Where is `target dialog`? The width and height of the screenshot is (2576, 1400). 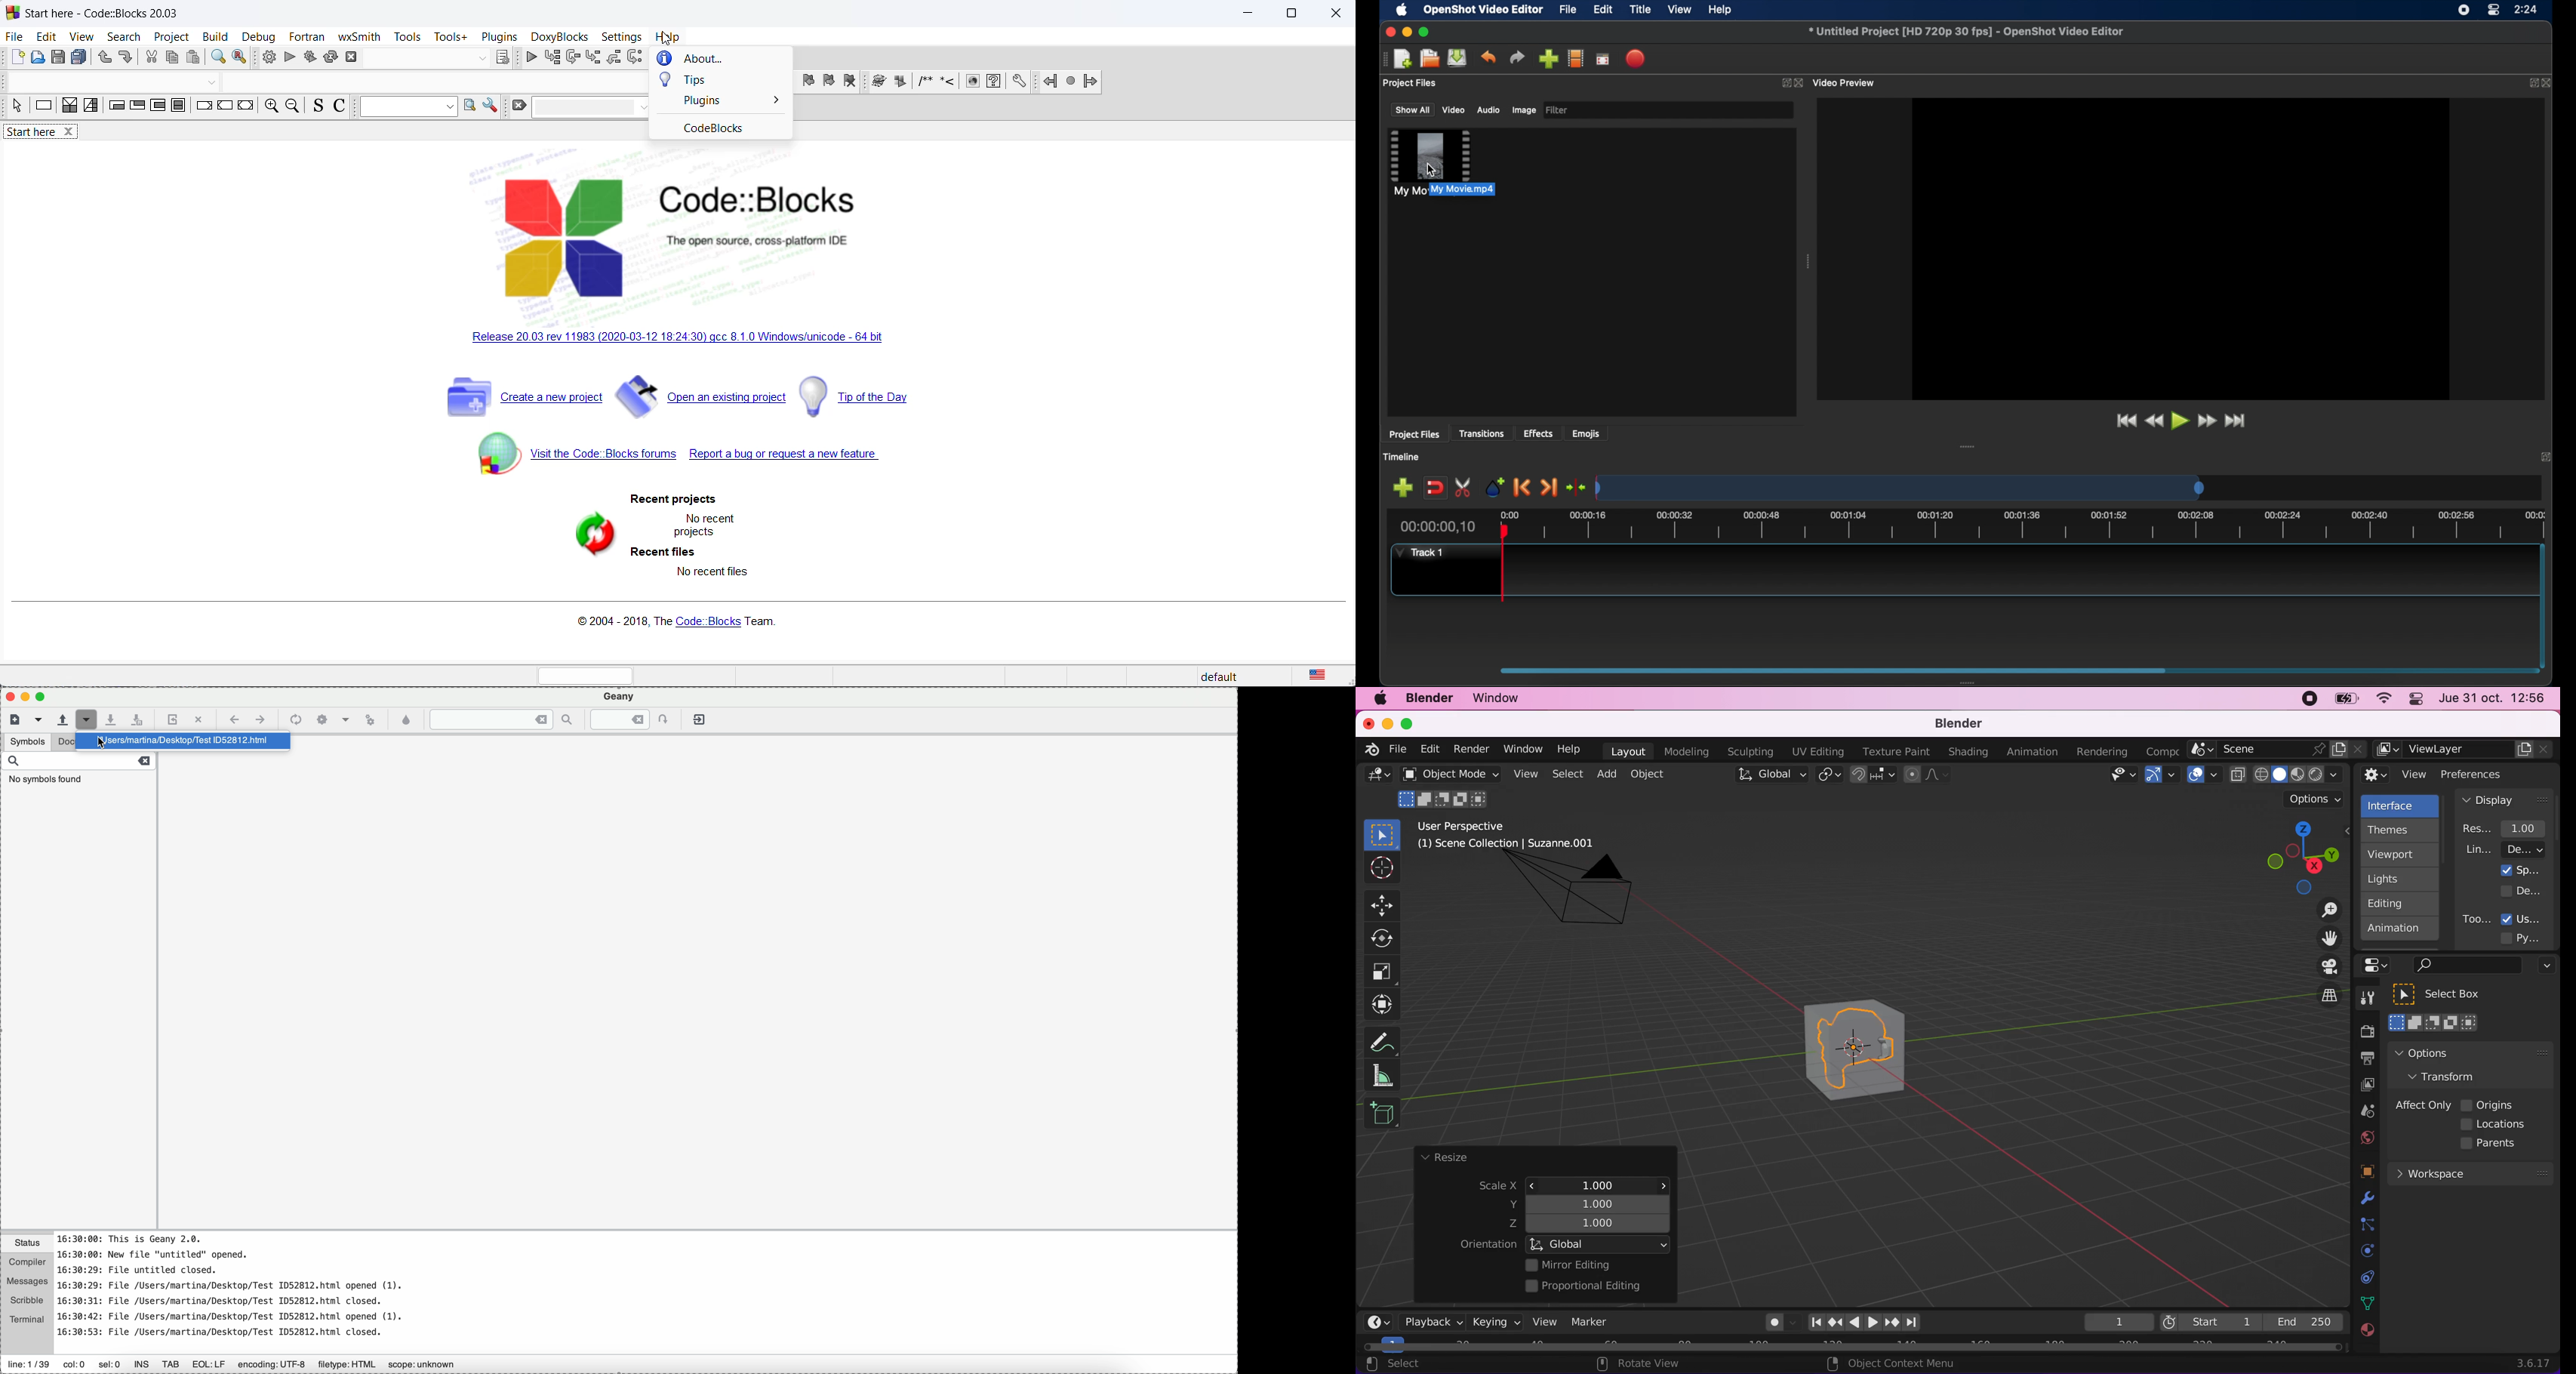
target dialog is located at coordinates (501, 57).